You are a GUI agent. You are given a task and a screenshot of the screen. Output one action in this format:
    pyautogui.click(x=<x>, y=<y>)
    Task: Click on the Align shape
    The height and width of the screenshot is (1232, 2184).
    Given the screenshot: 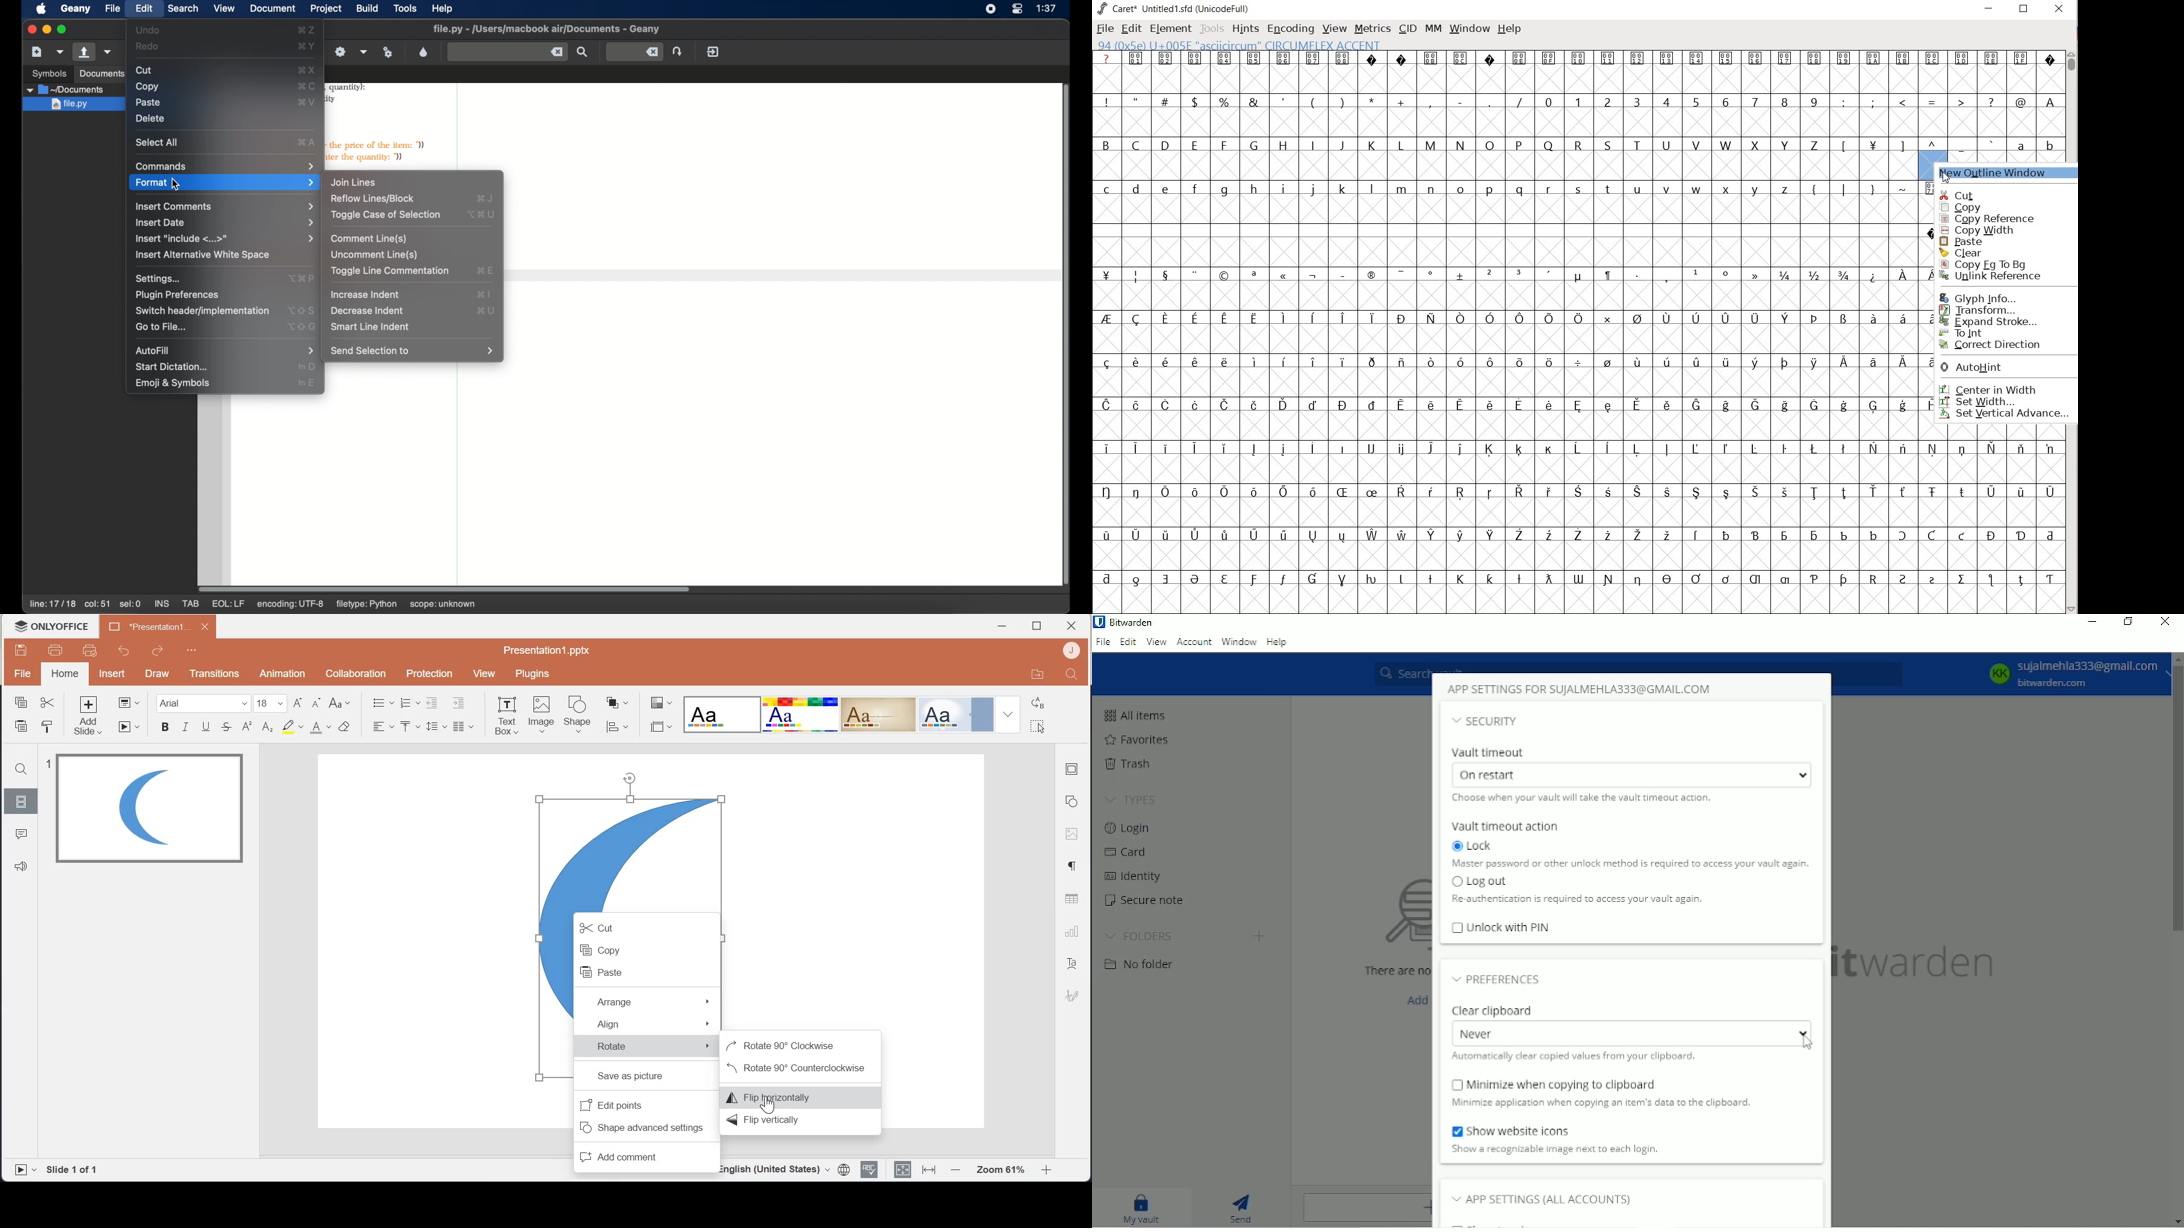 What is the action you would take?
    pyautogui.click(x=621, y=728)
    